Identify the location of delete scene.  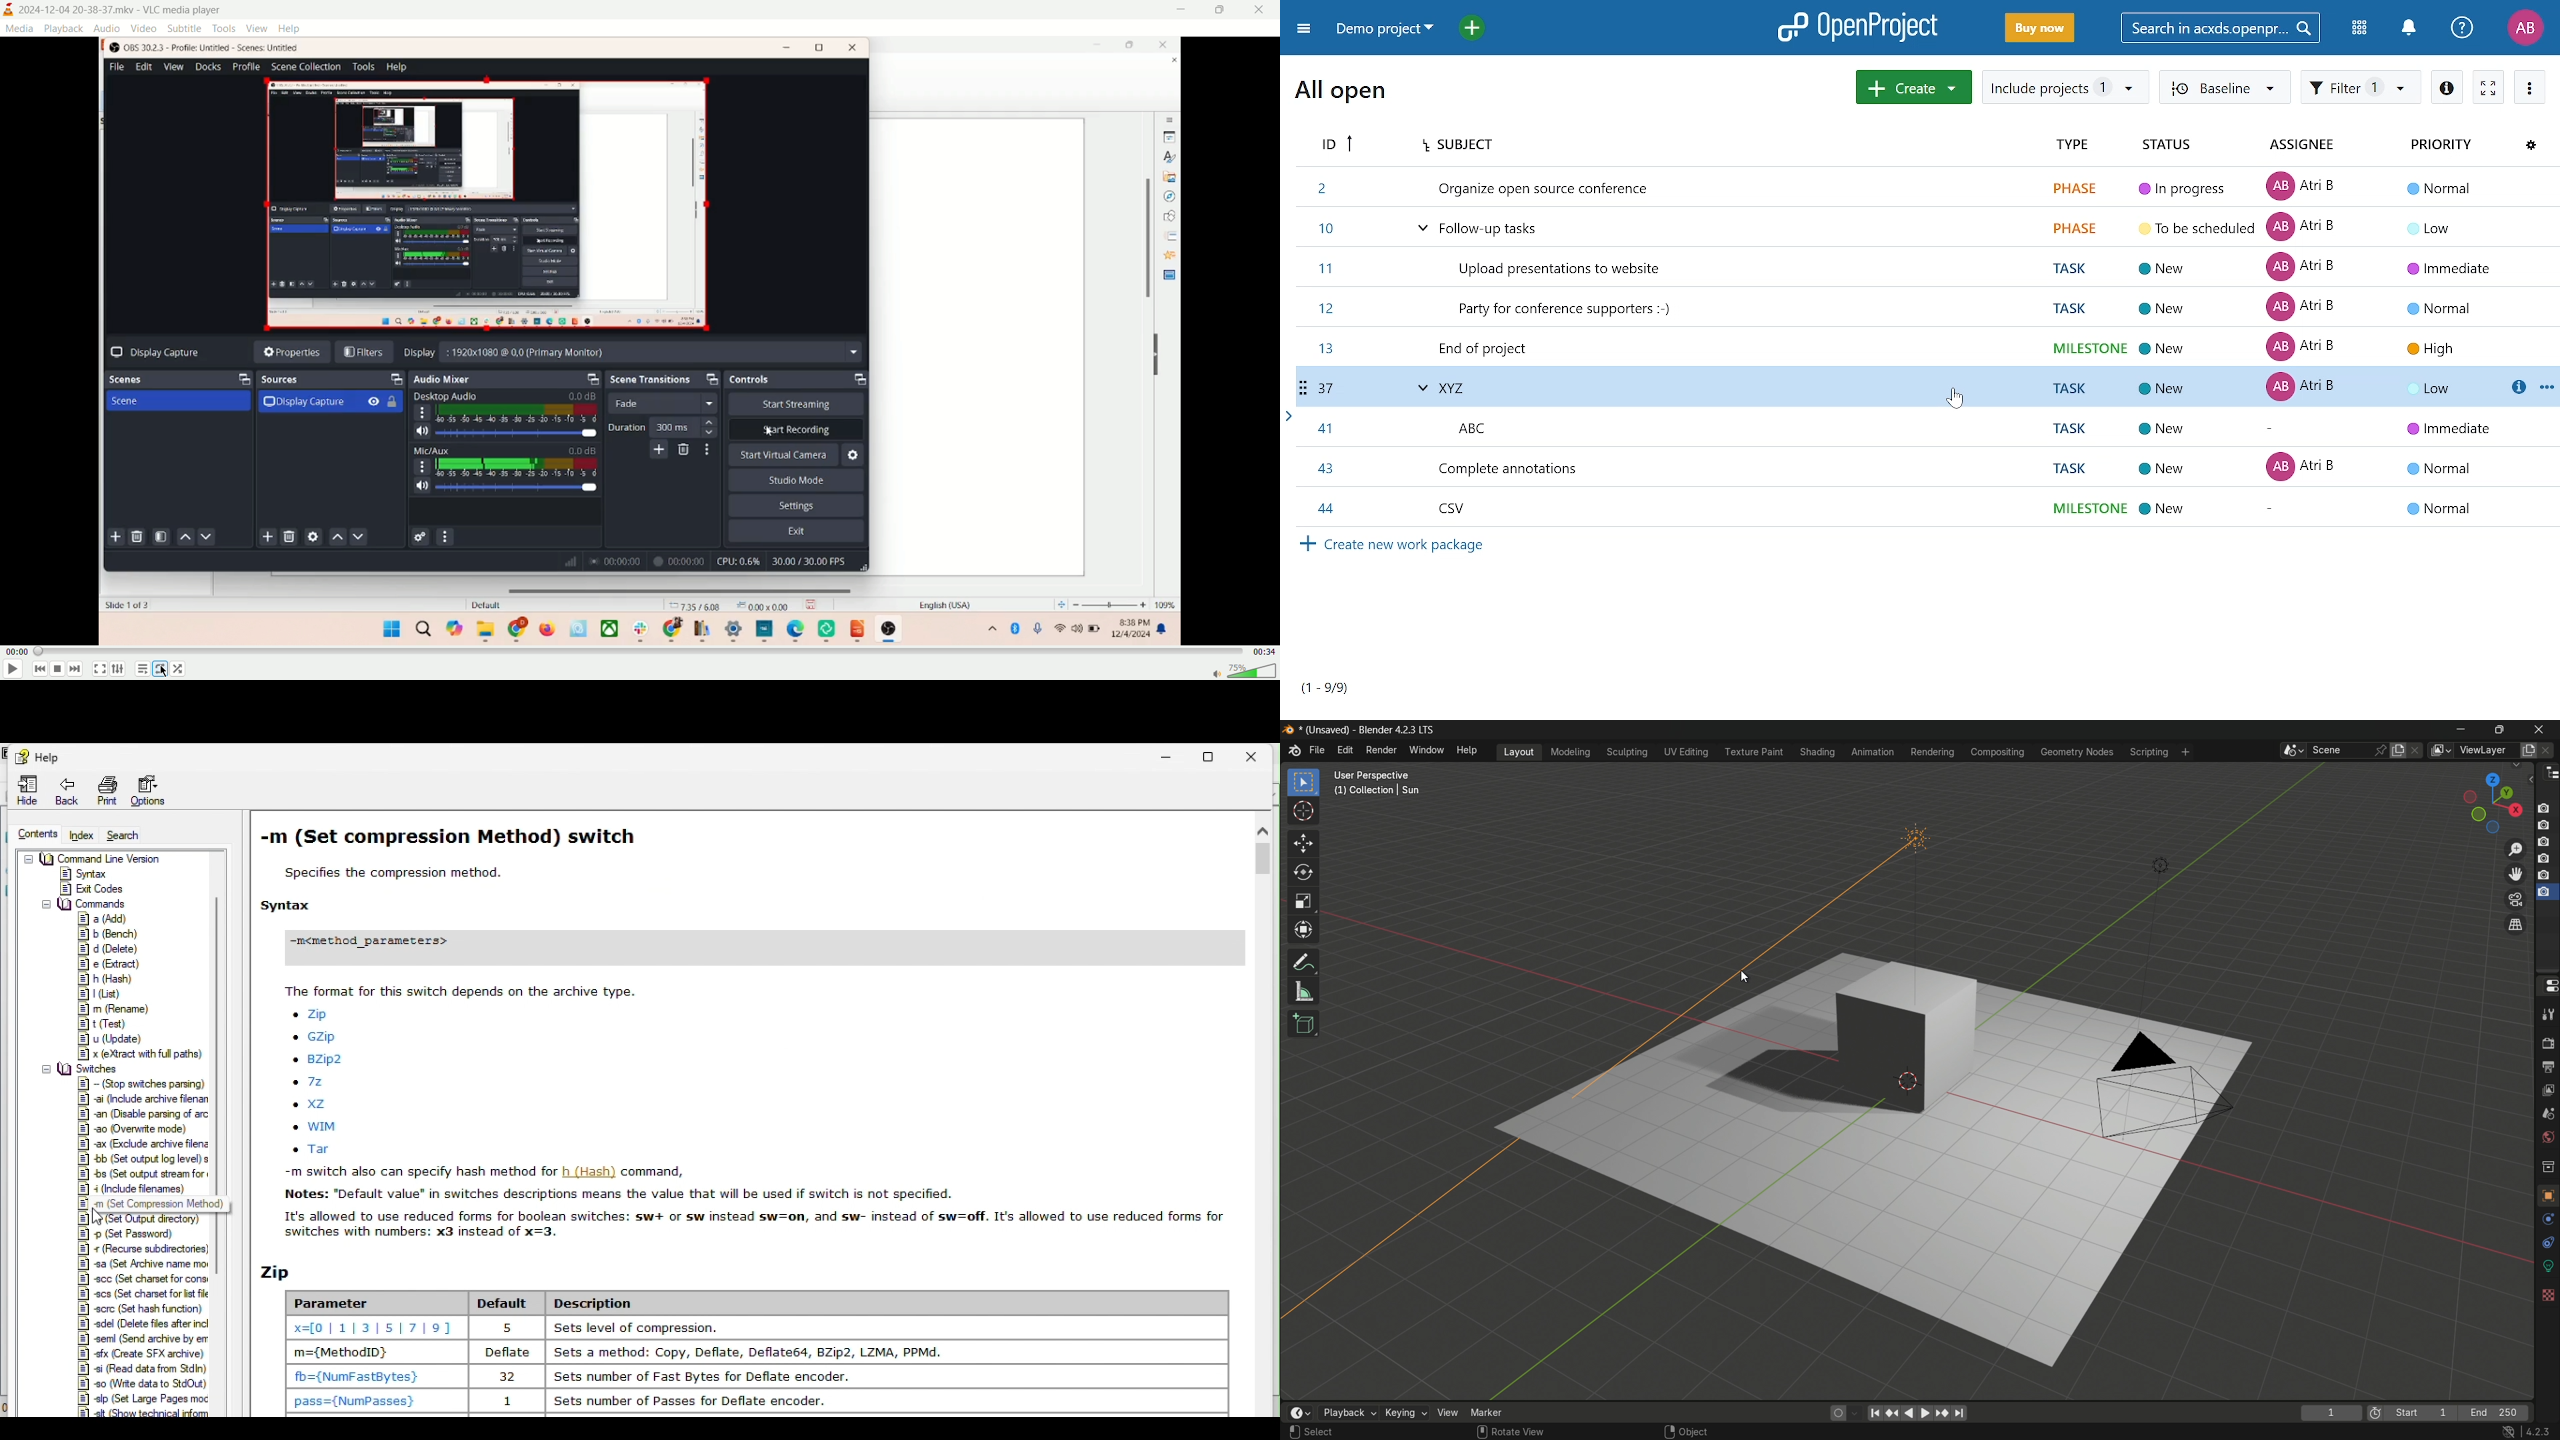
(2418, 750).